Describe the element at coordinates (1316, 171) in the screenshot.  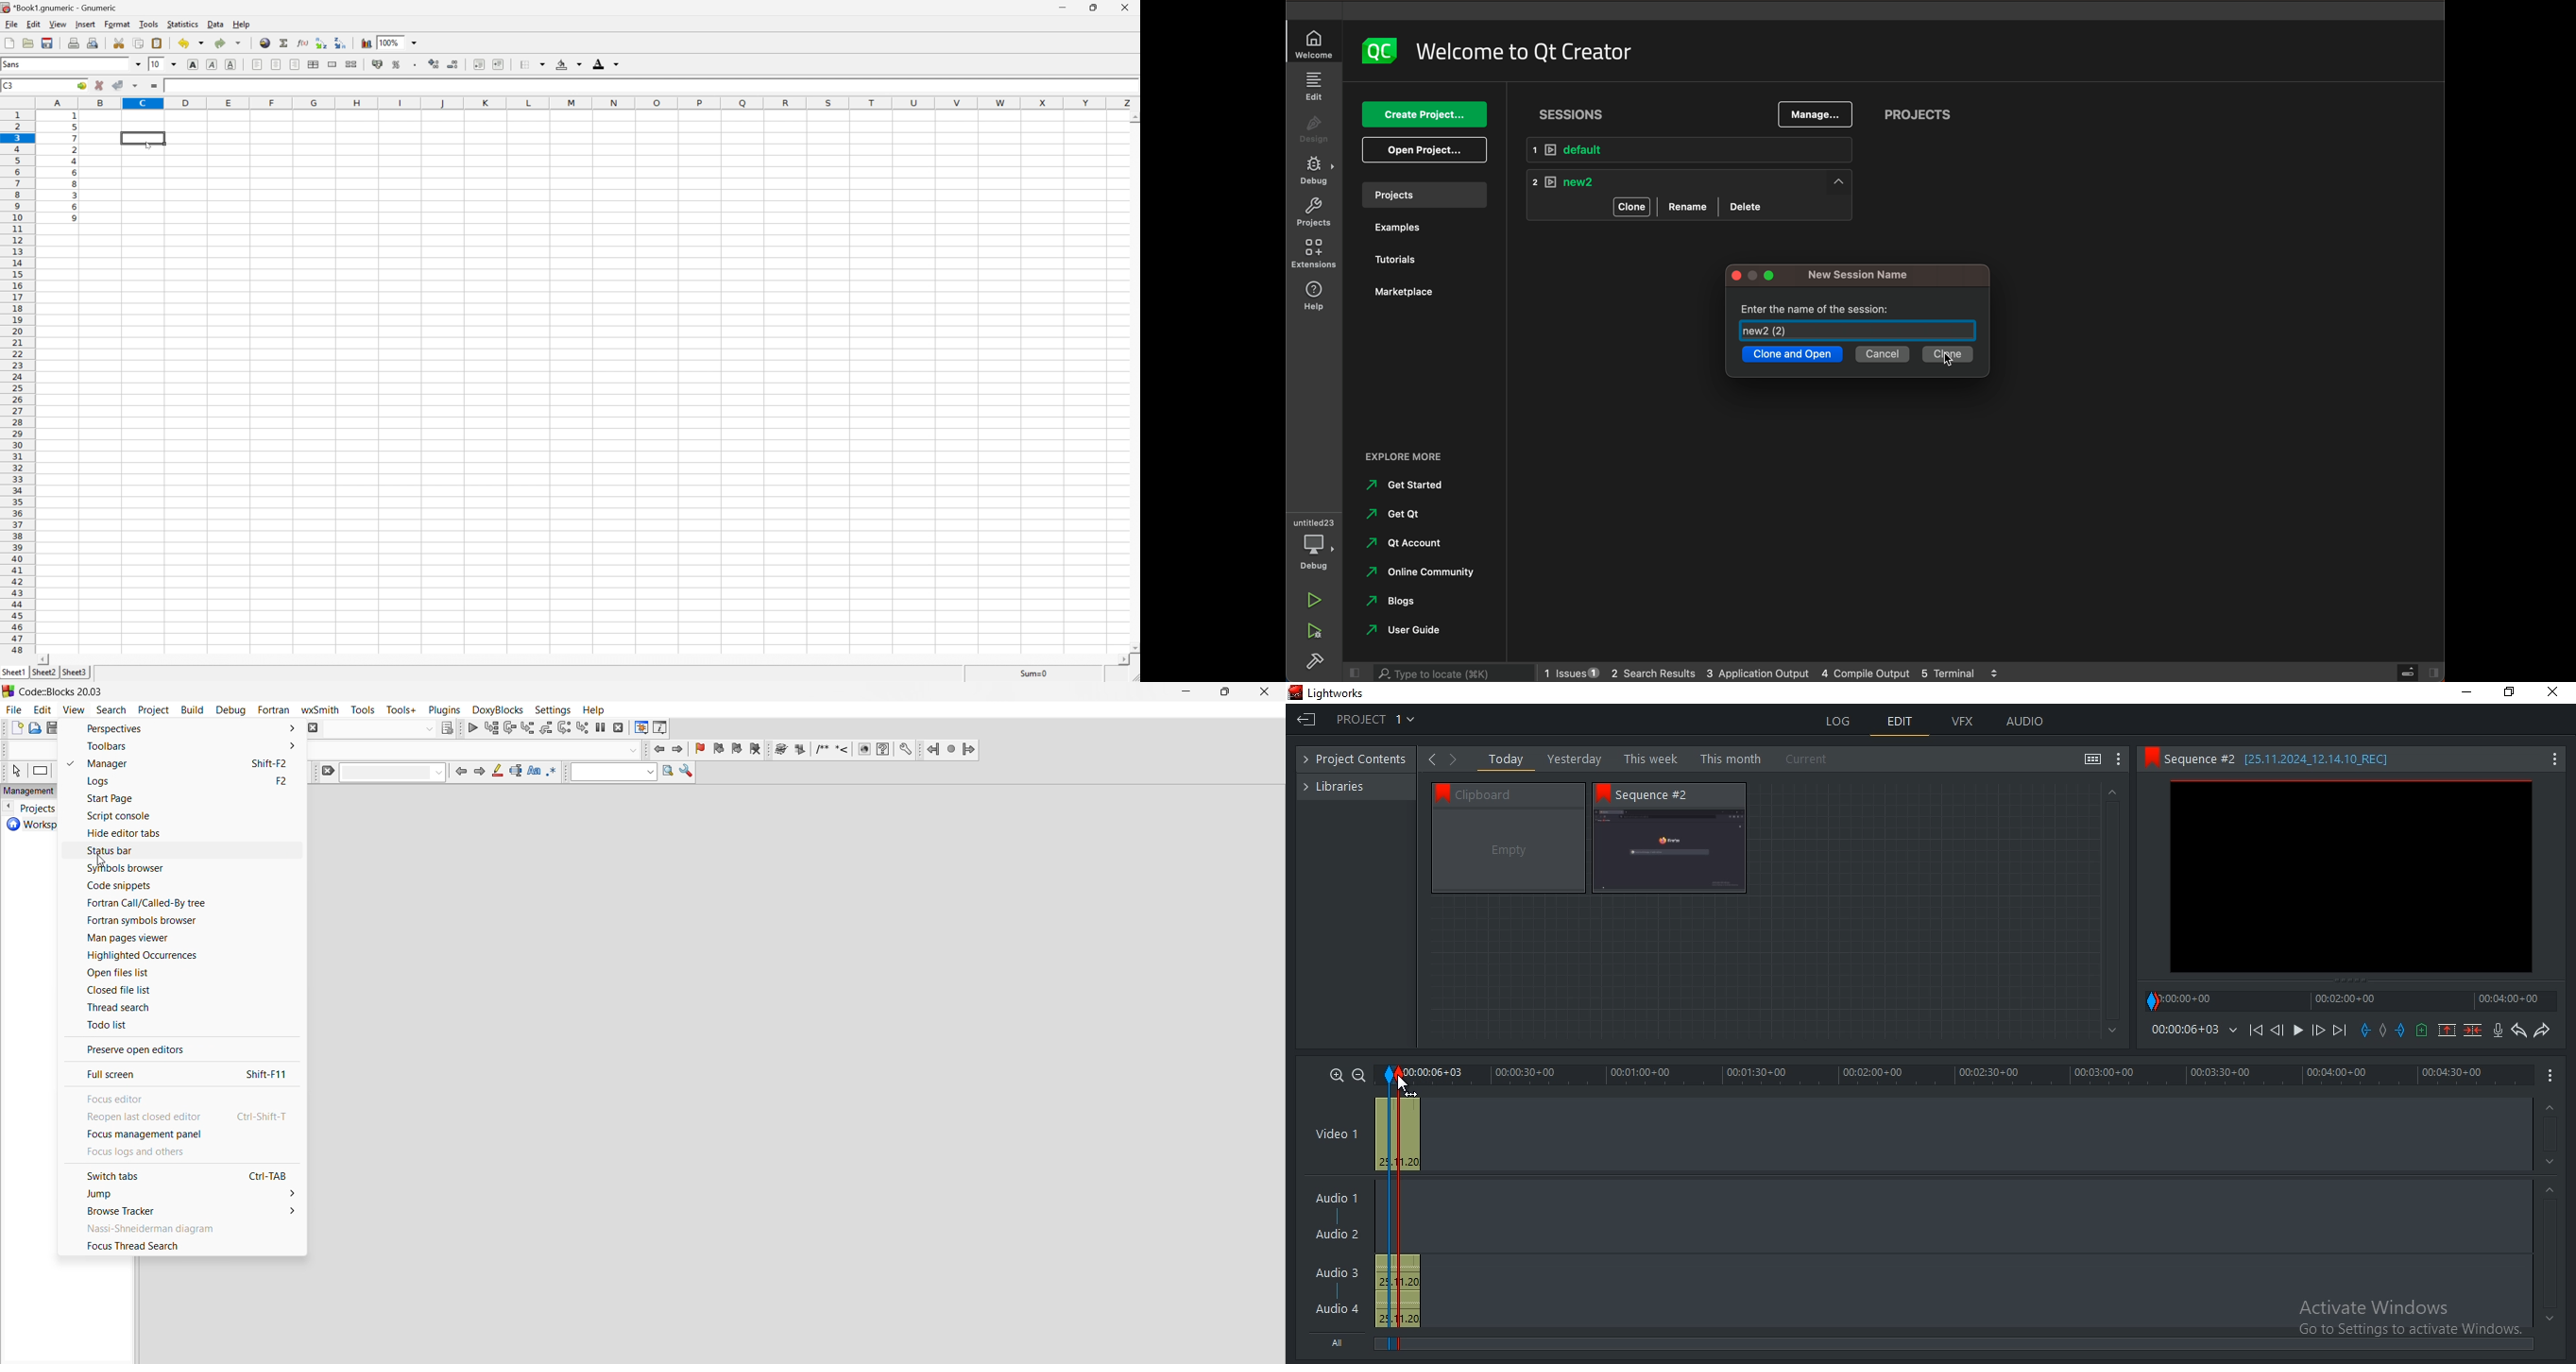
I see `debug` at that location.